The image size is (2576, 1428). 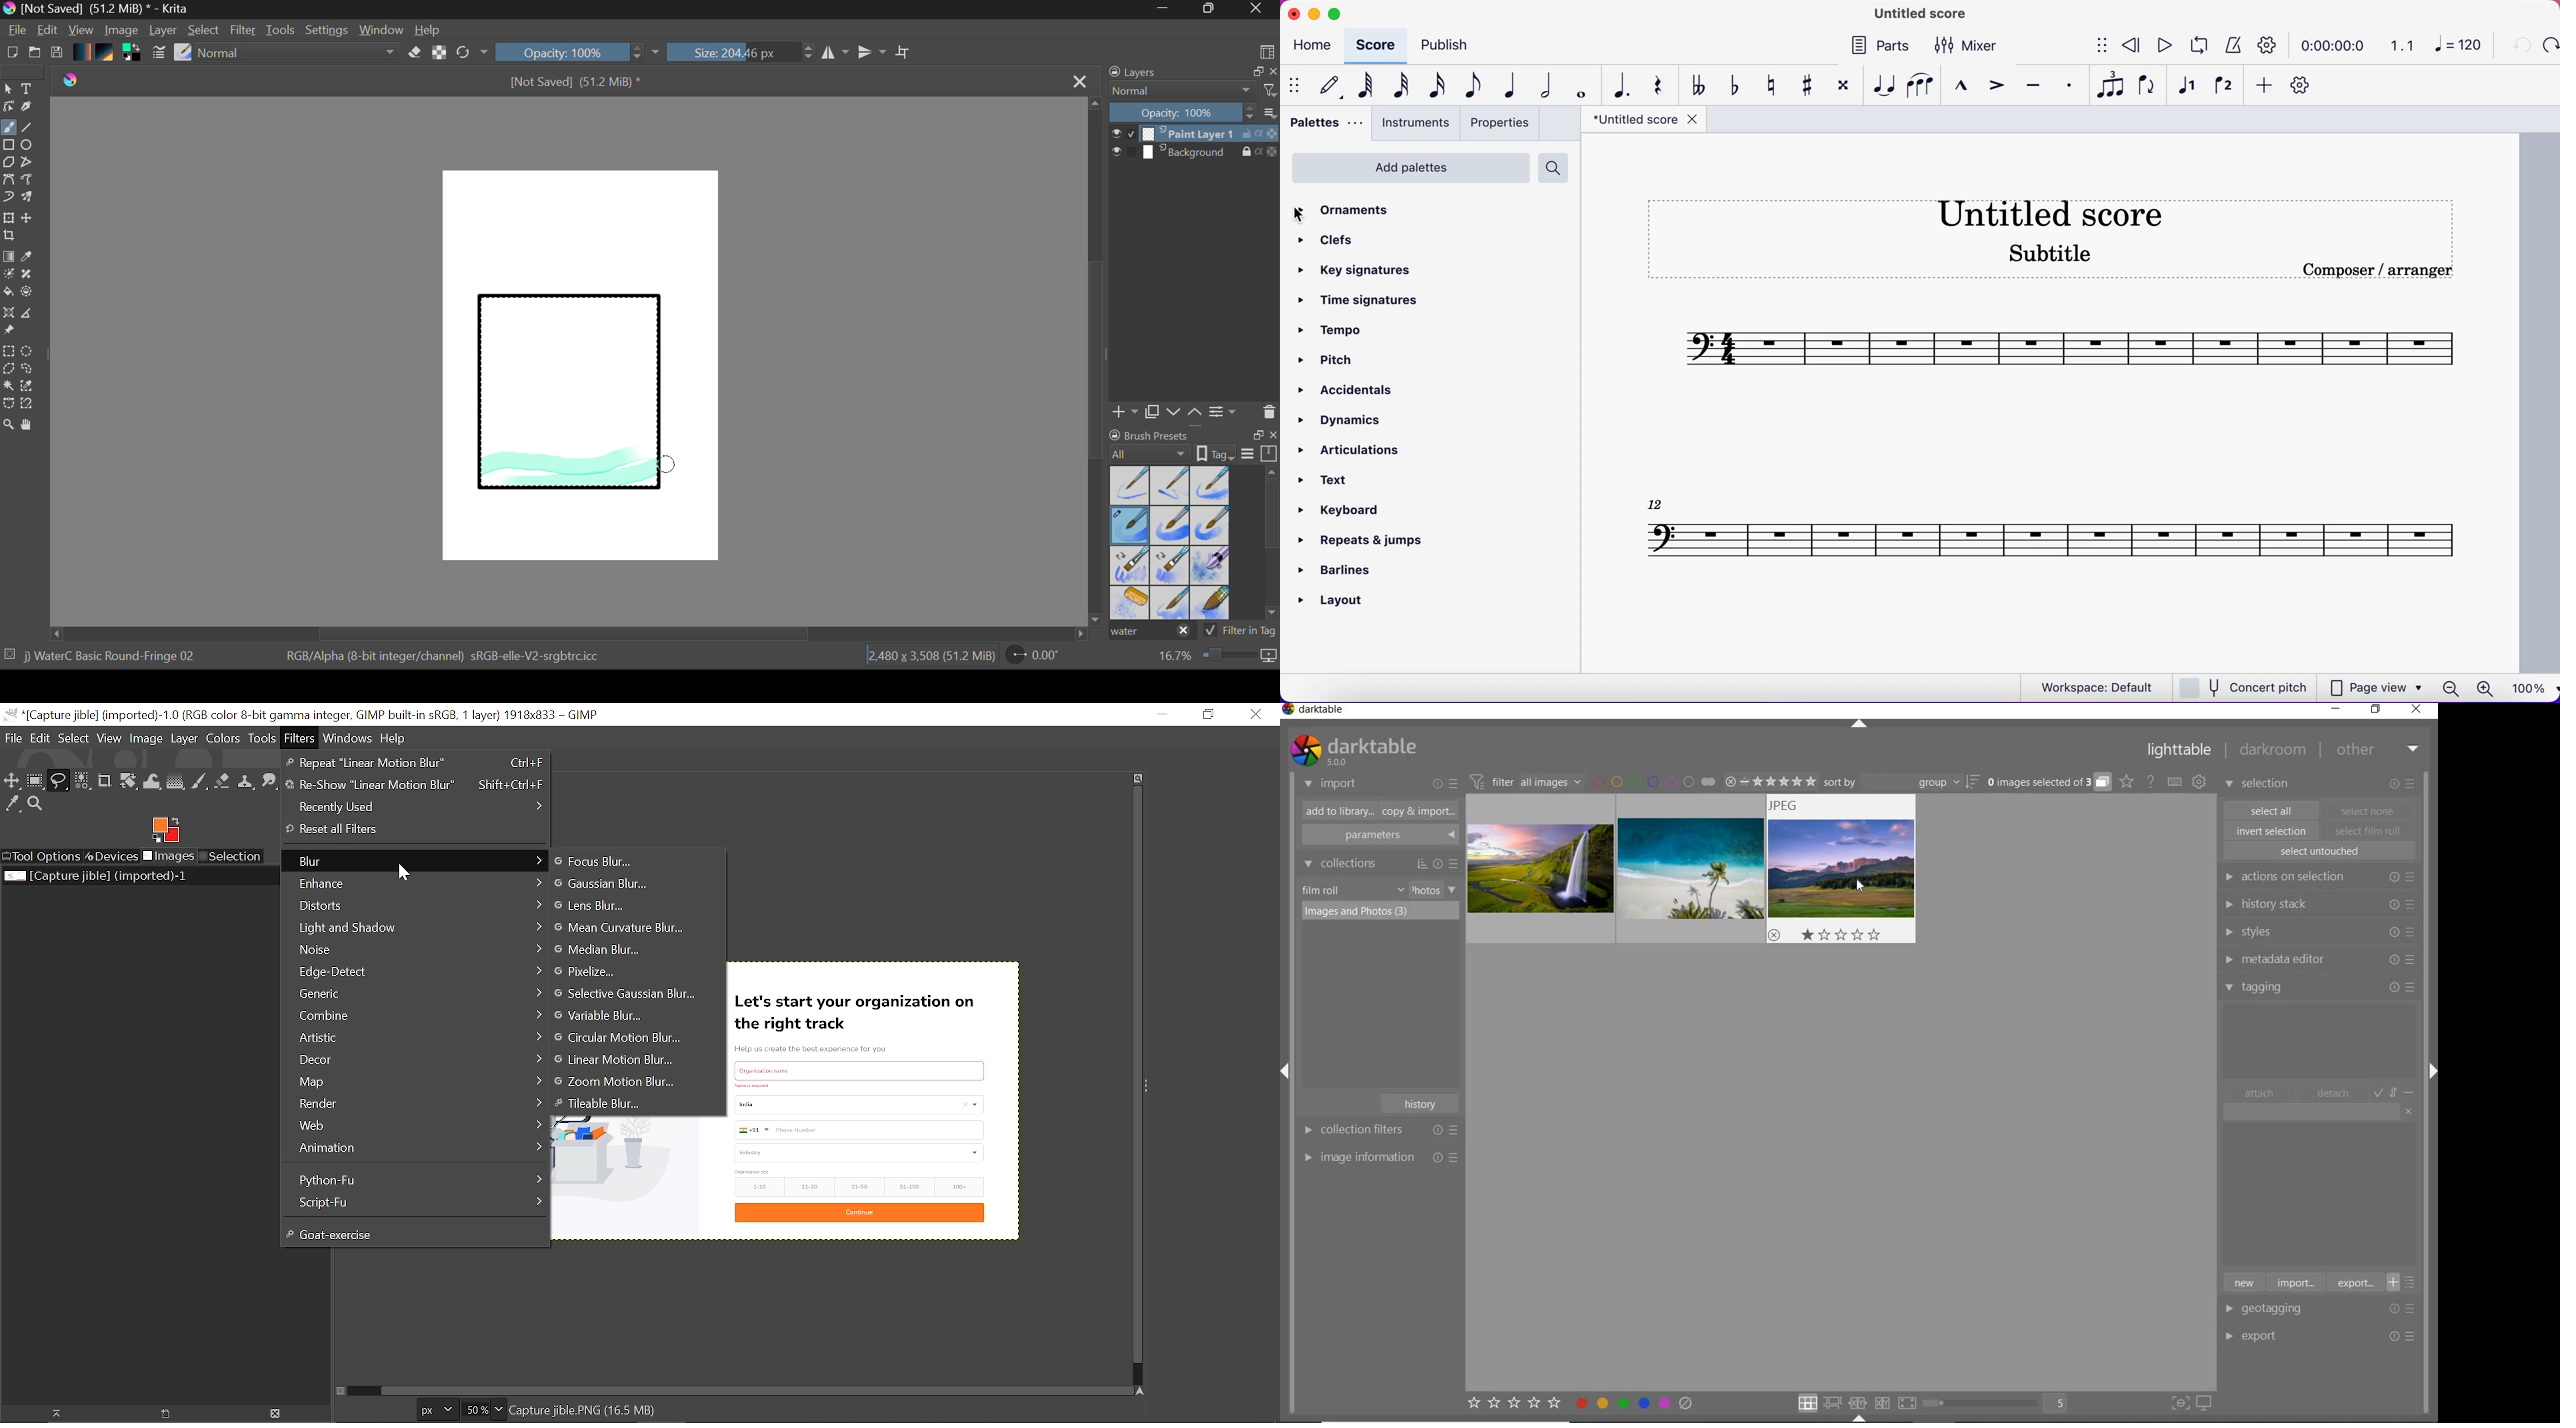 I want to click on tie, so click(x=1883, y=85).